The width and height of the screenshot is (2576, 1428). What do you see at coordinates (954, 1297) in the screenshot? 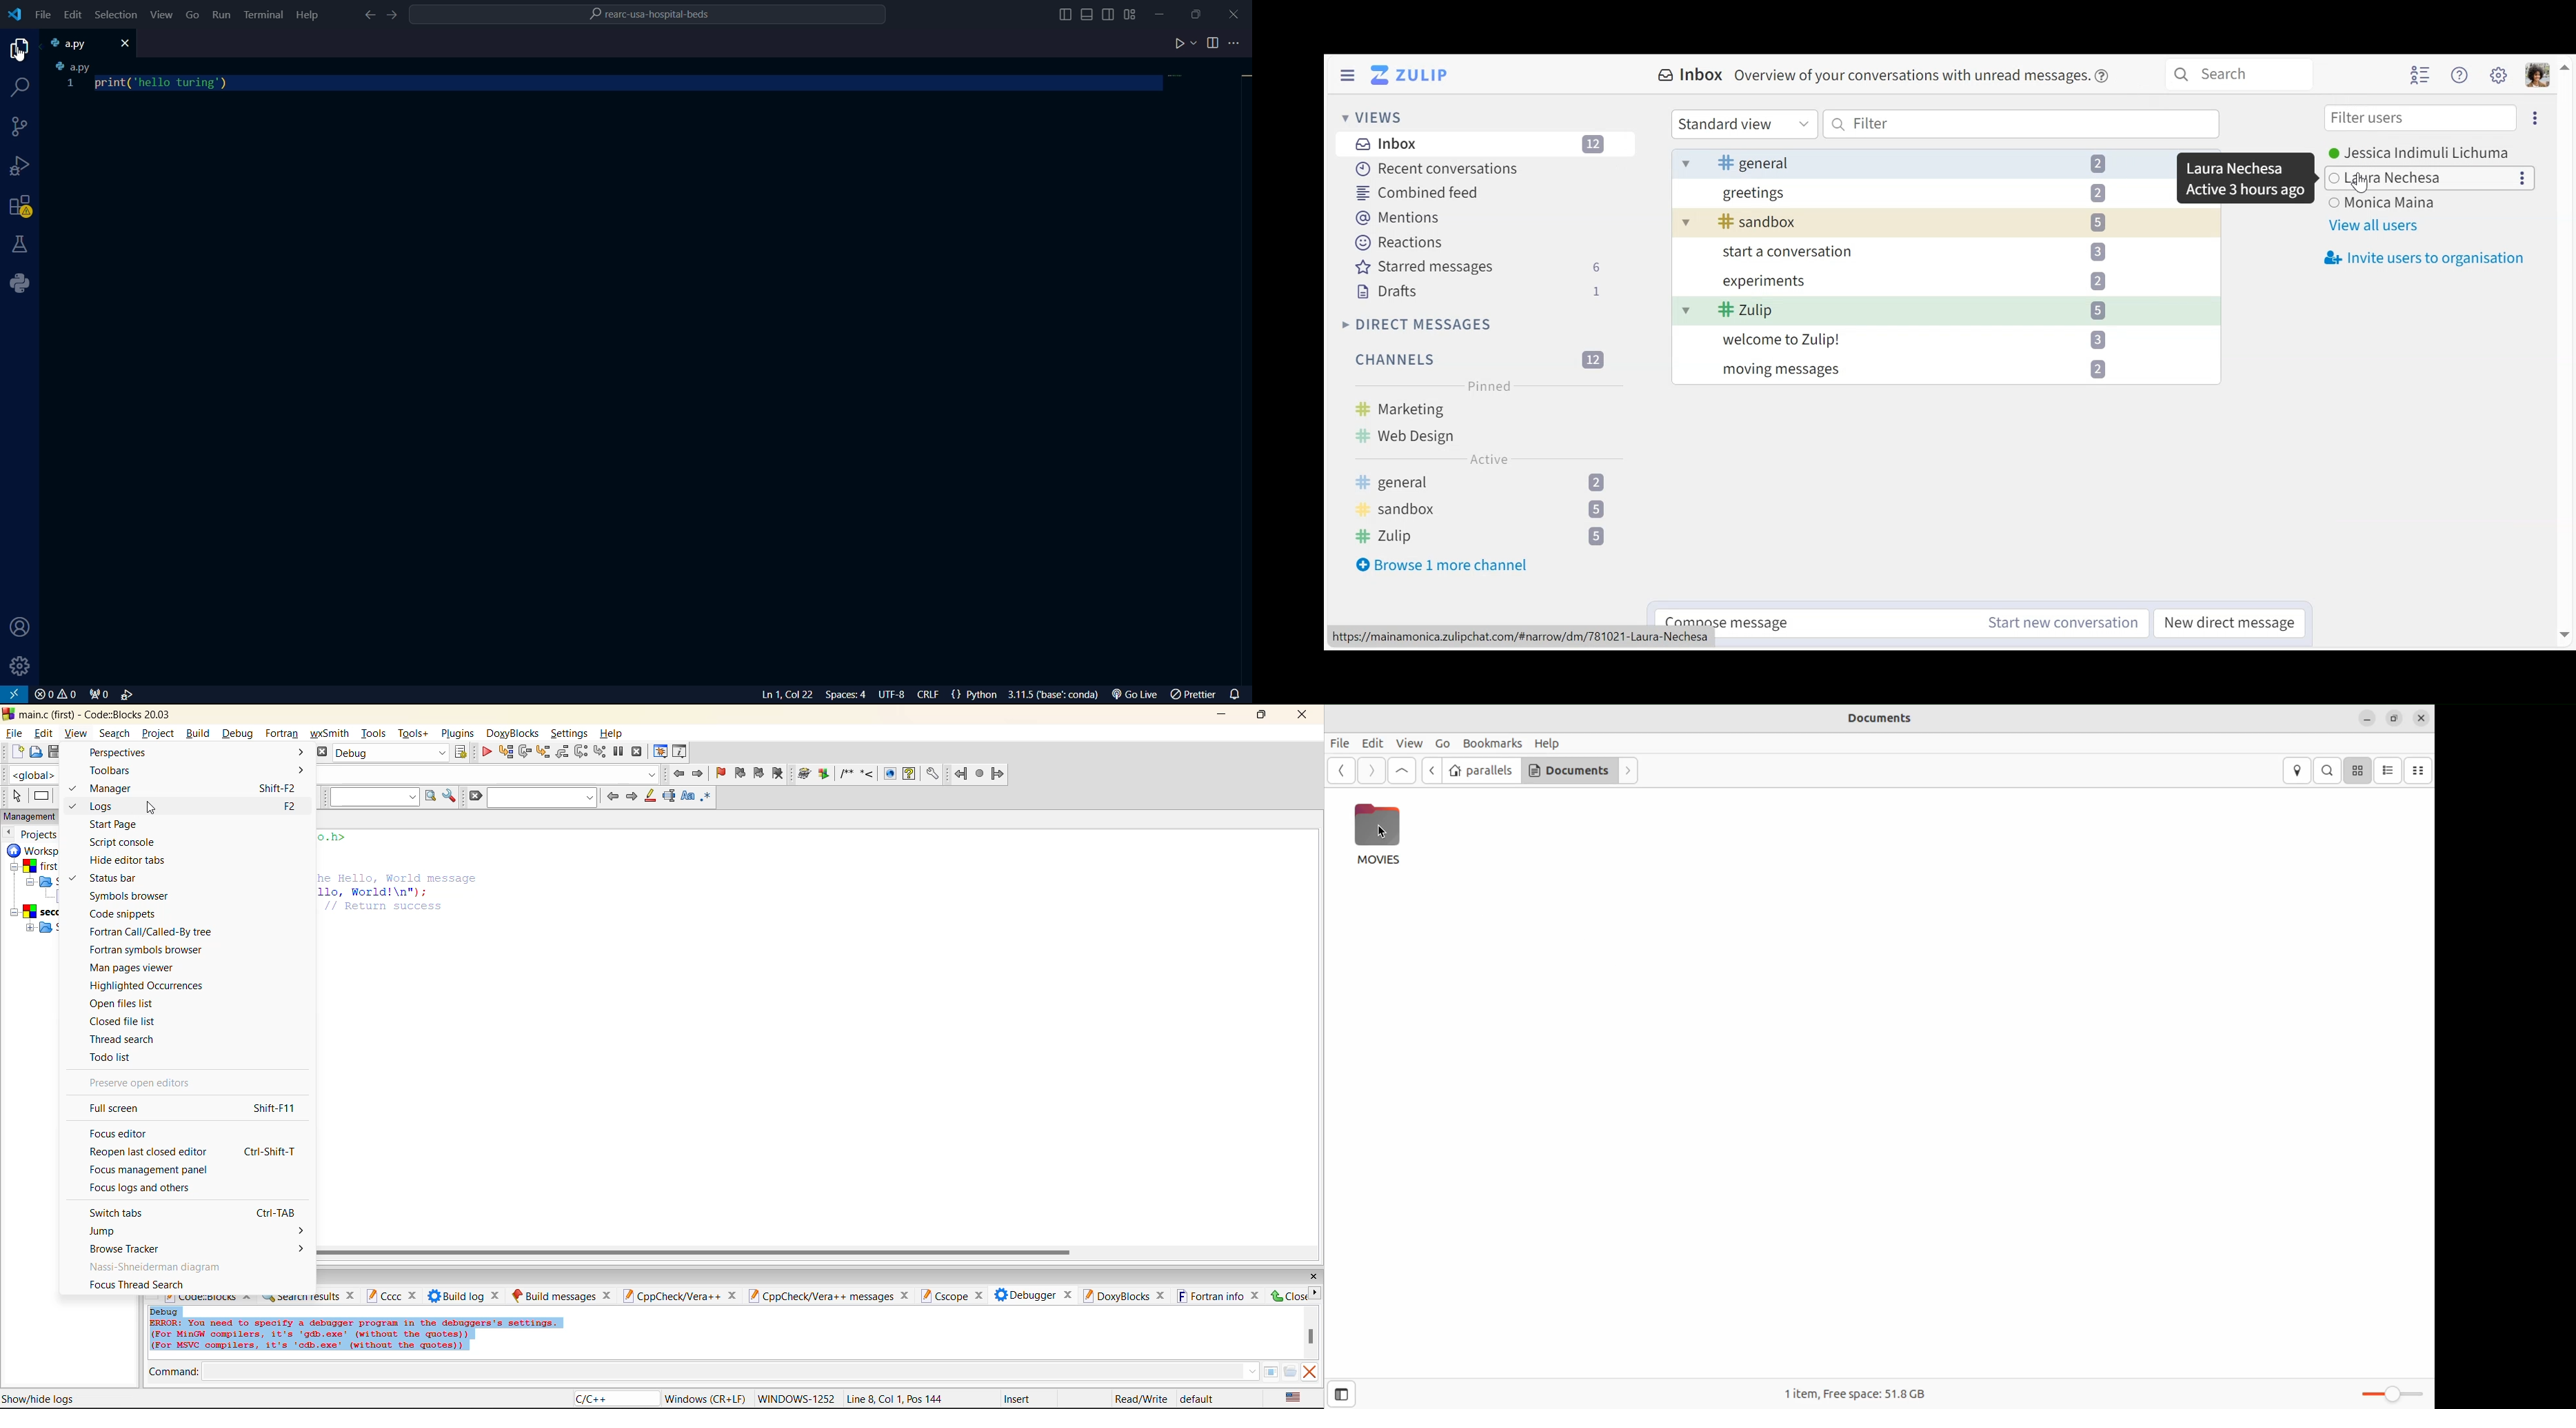
I see `cscope` at bounding box center [954, 1297].